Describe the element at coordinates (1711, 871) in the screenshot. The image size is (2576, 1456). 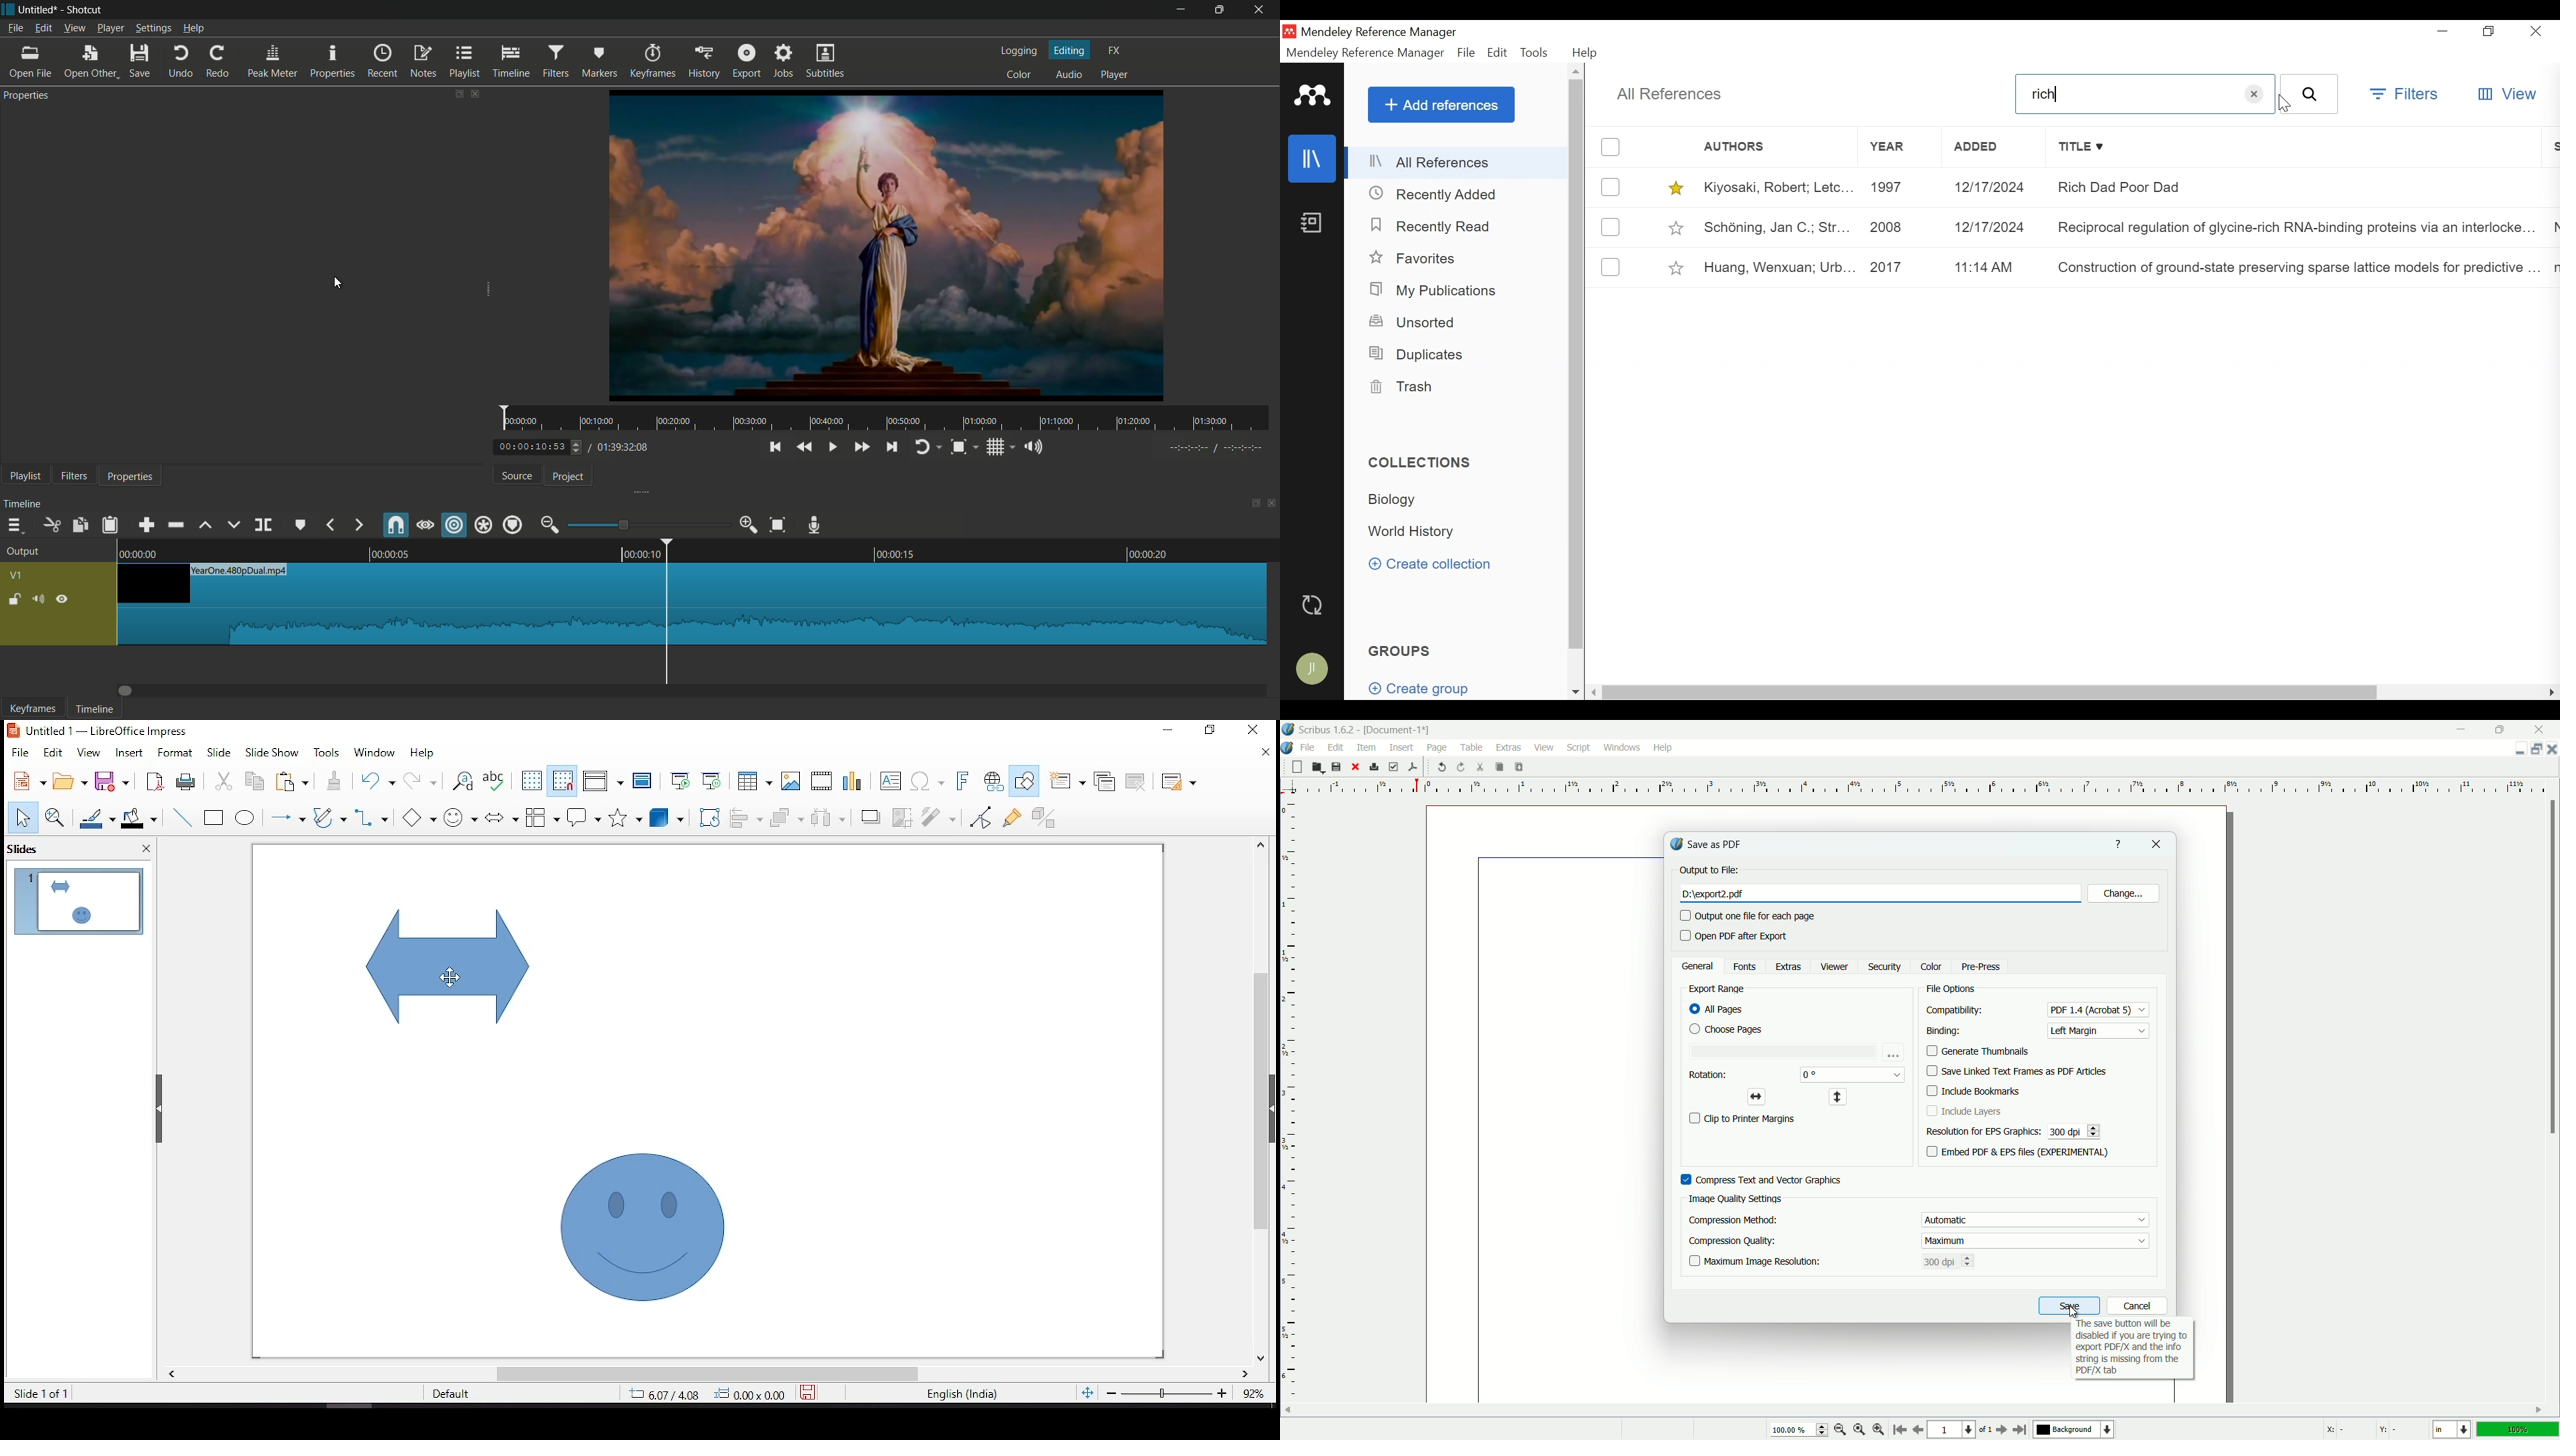
I see `output file` at that location.